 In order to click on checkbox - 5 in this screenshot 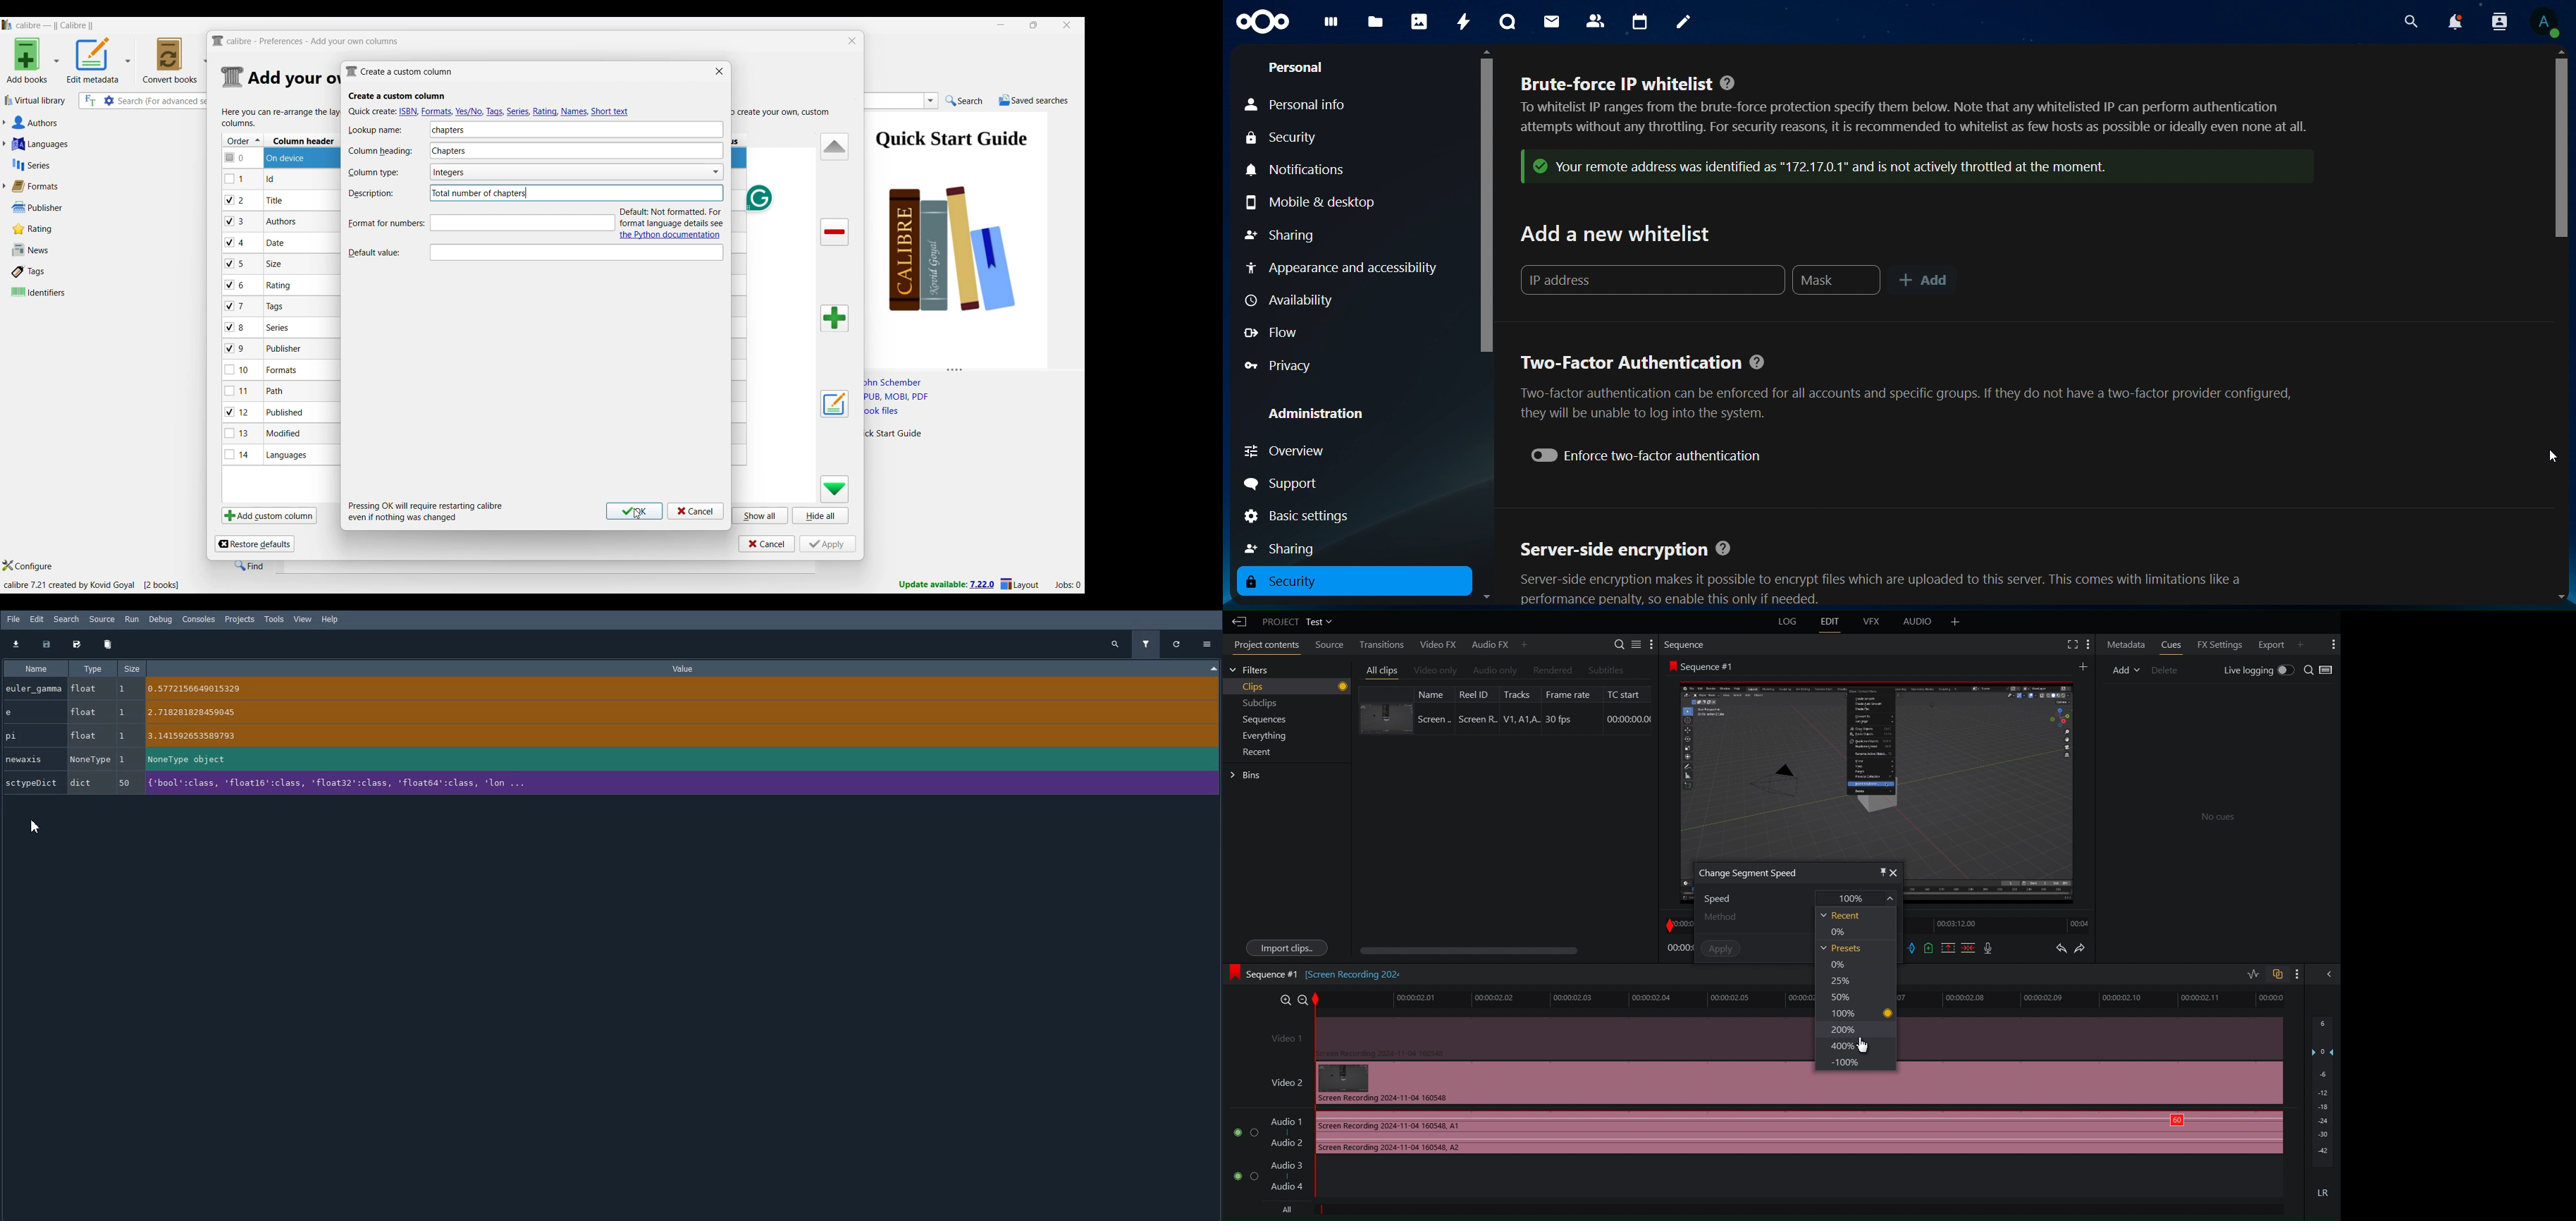, I will do `click(239, 263)`.